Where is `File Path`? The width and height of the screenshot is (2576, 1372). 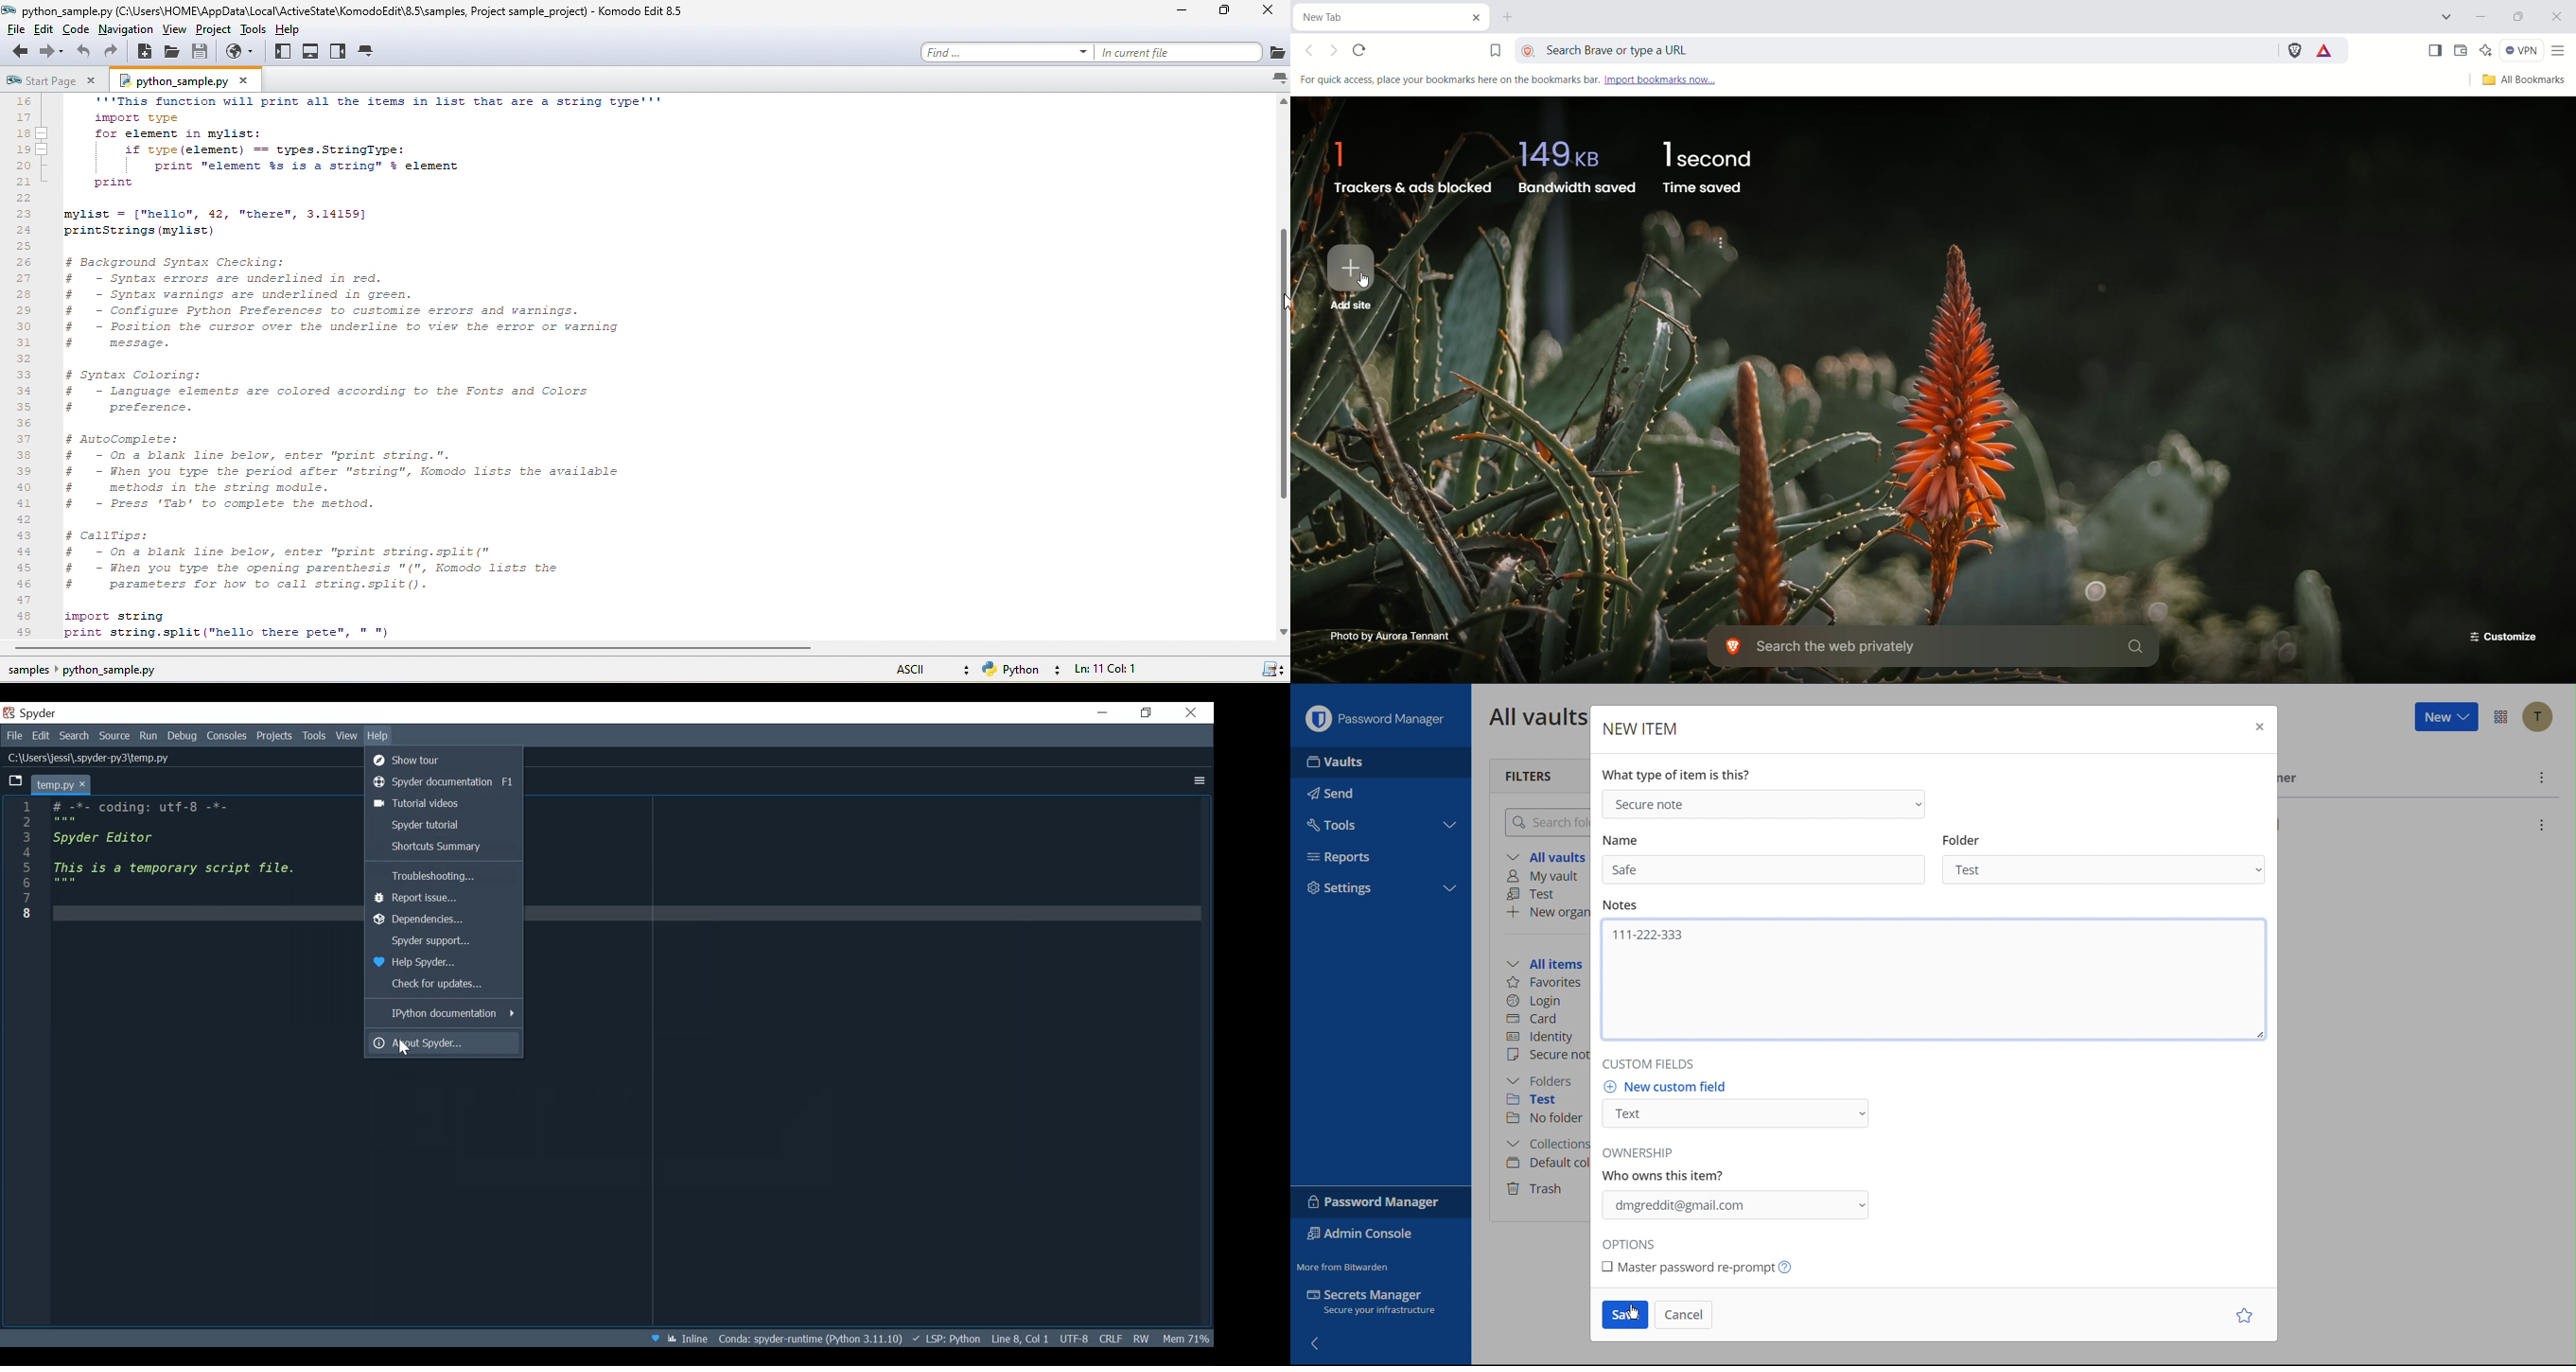 File Path is located at coordinates (94, 758).